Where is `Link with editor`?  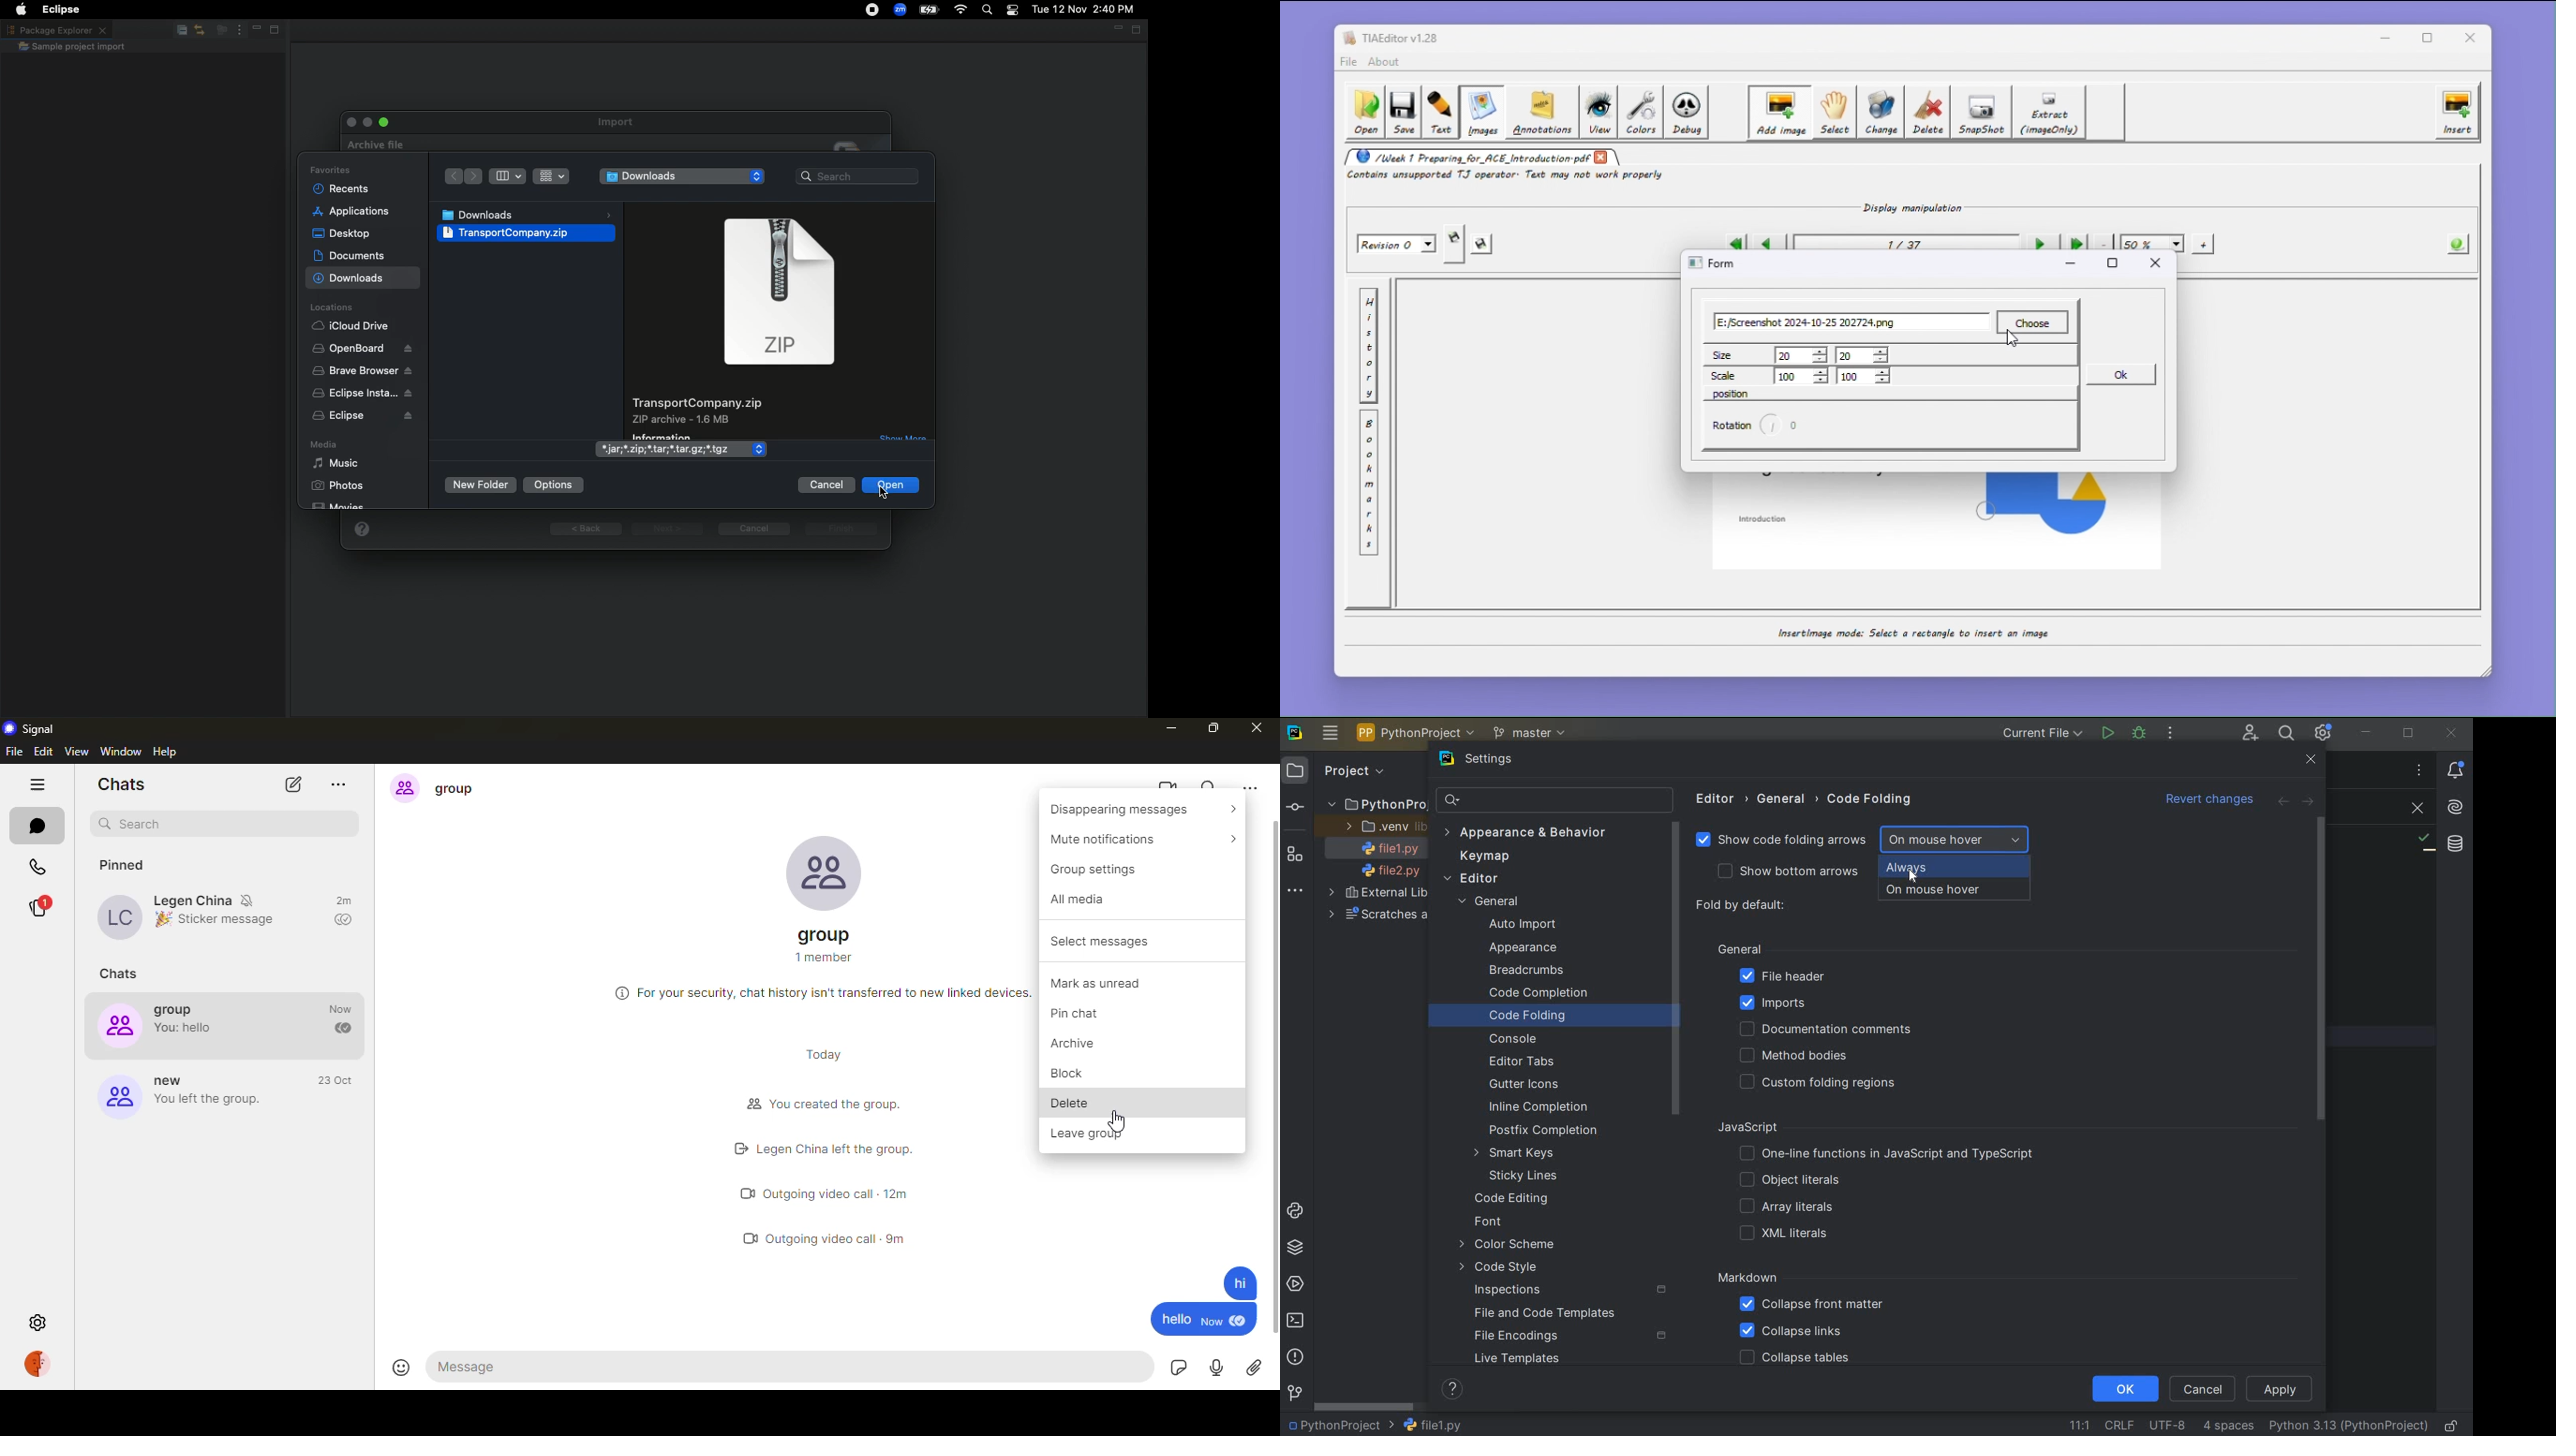
Link with editor is located at coordinates (199, 31).